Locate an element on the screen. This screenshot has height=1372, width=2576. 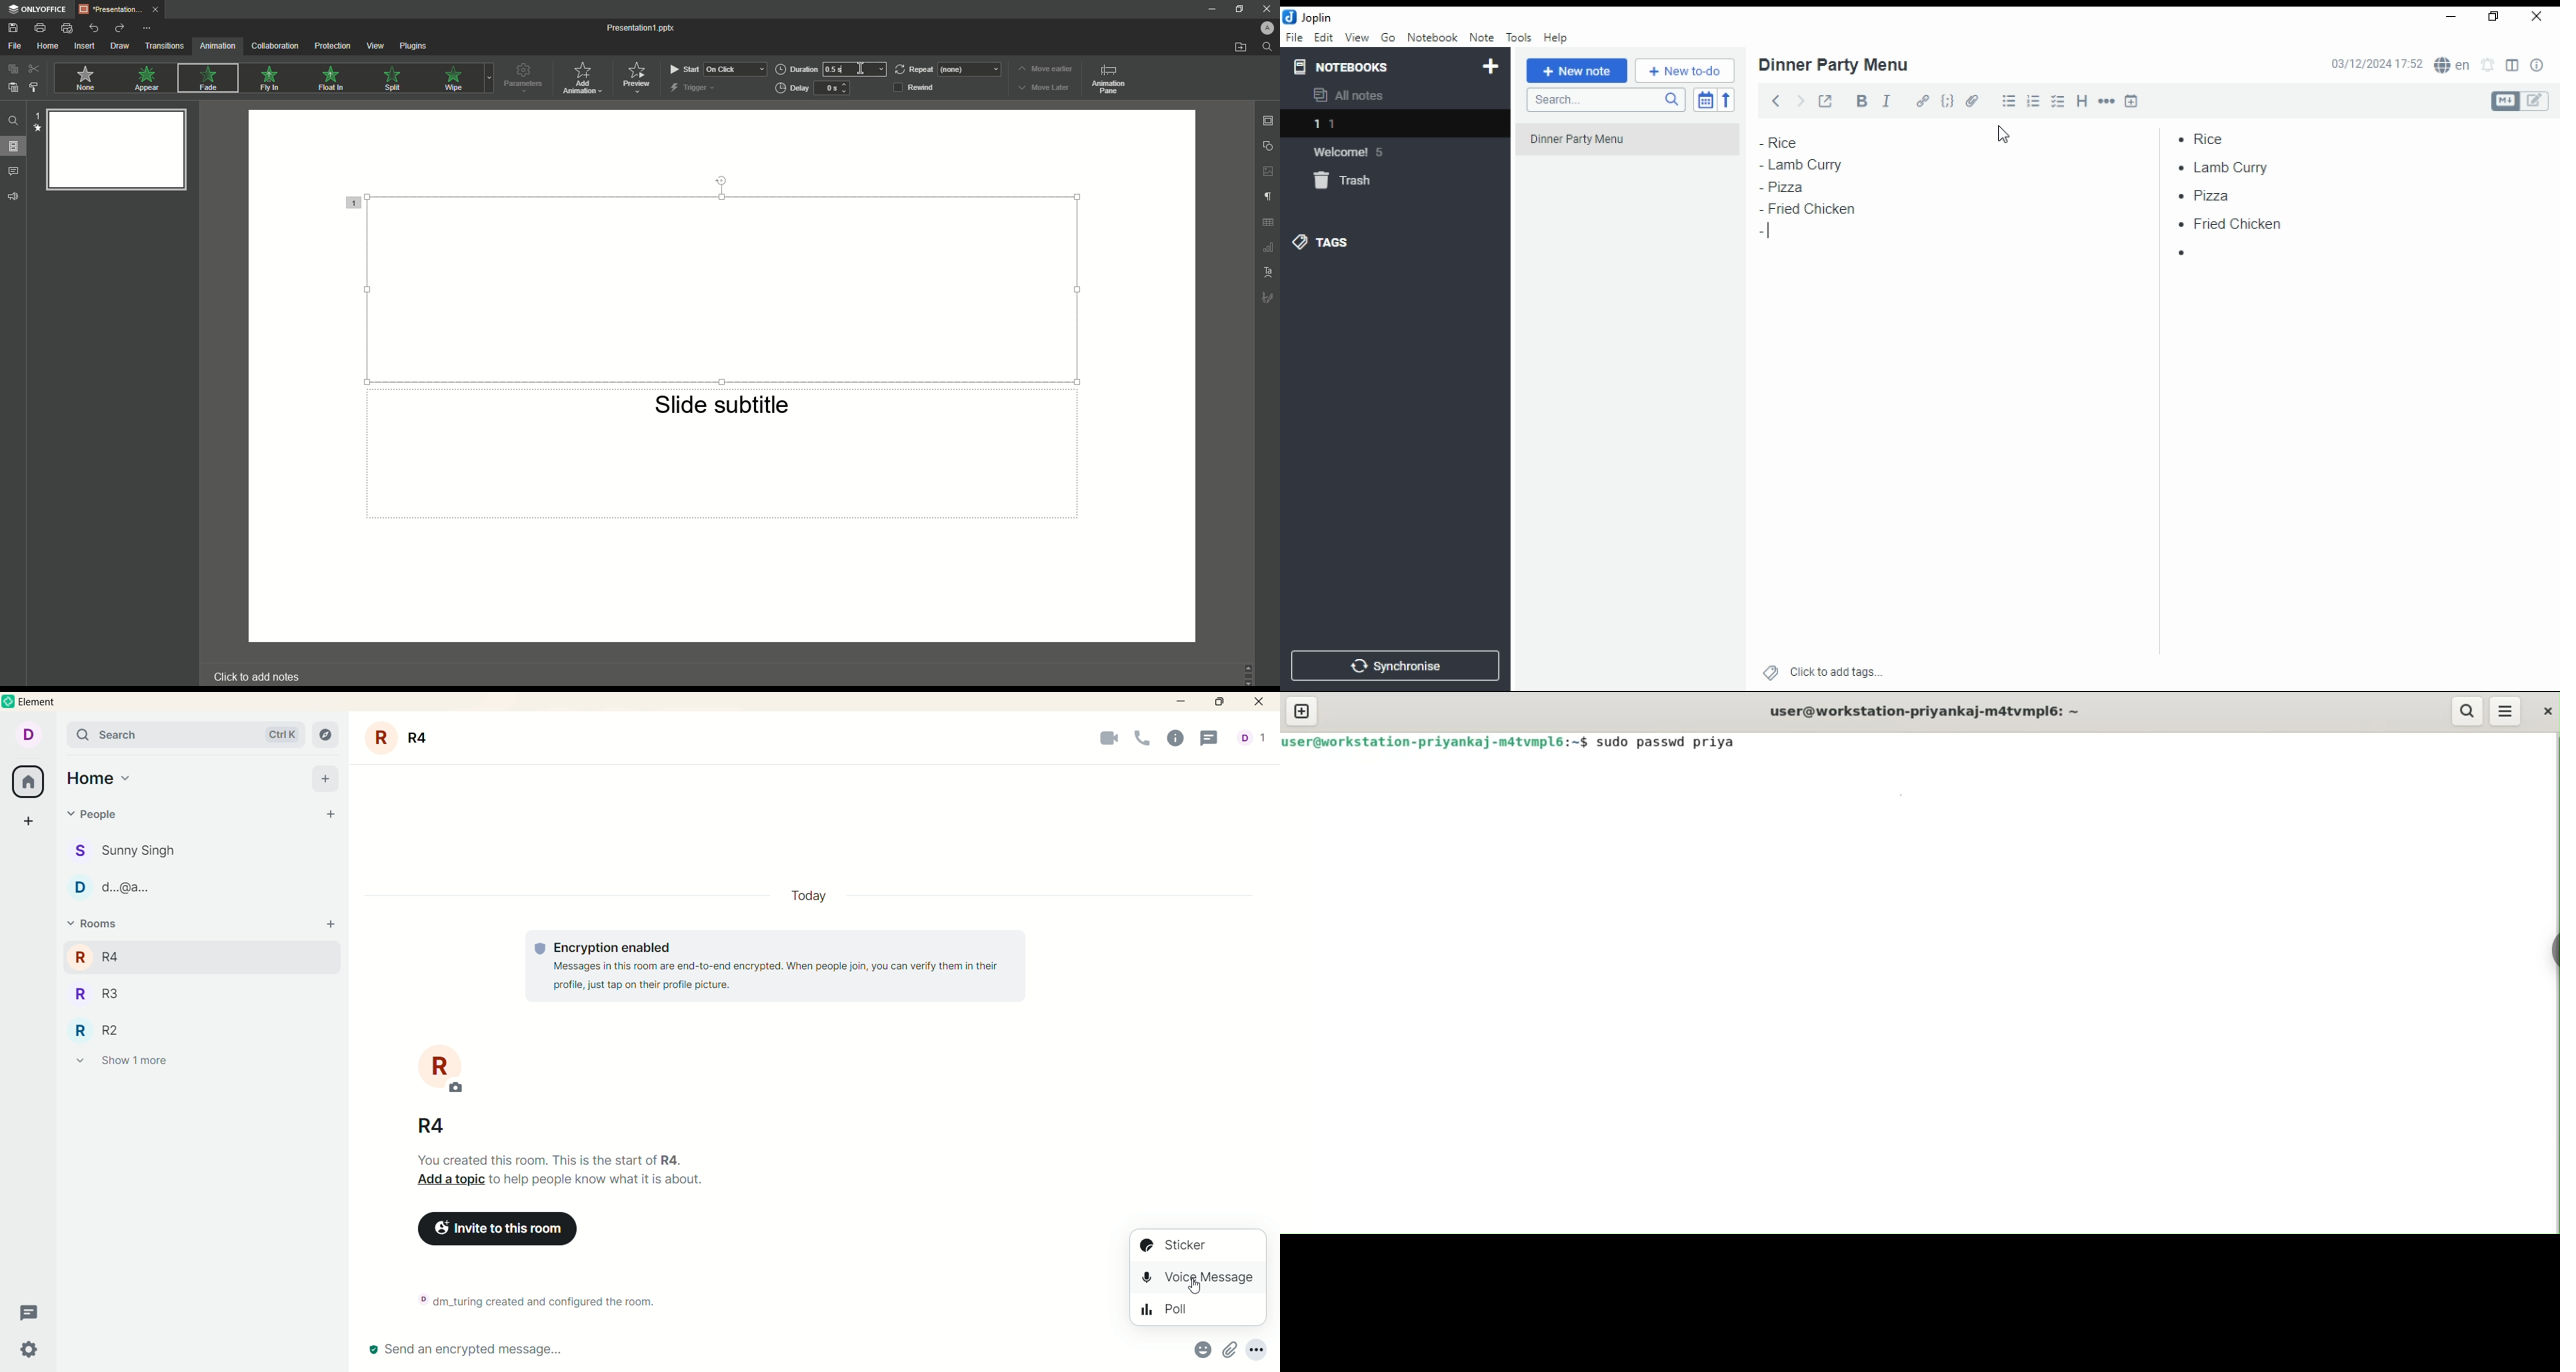
bullet list is located at coordinates (2011, 101).